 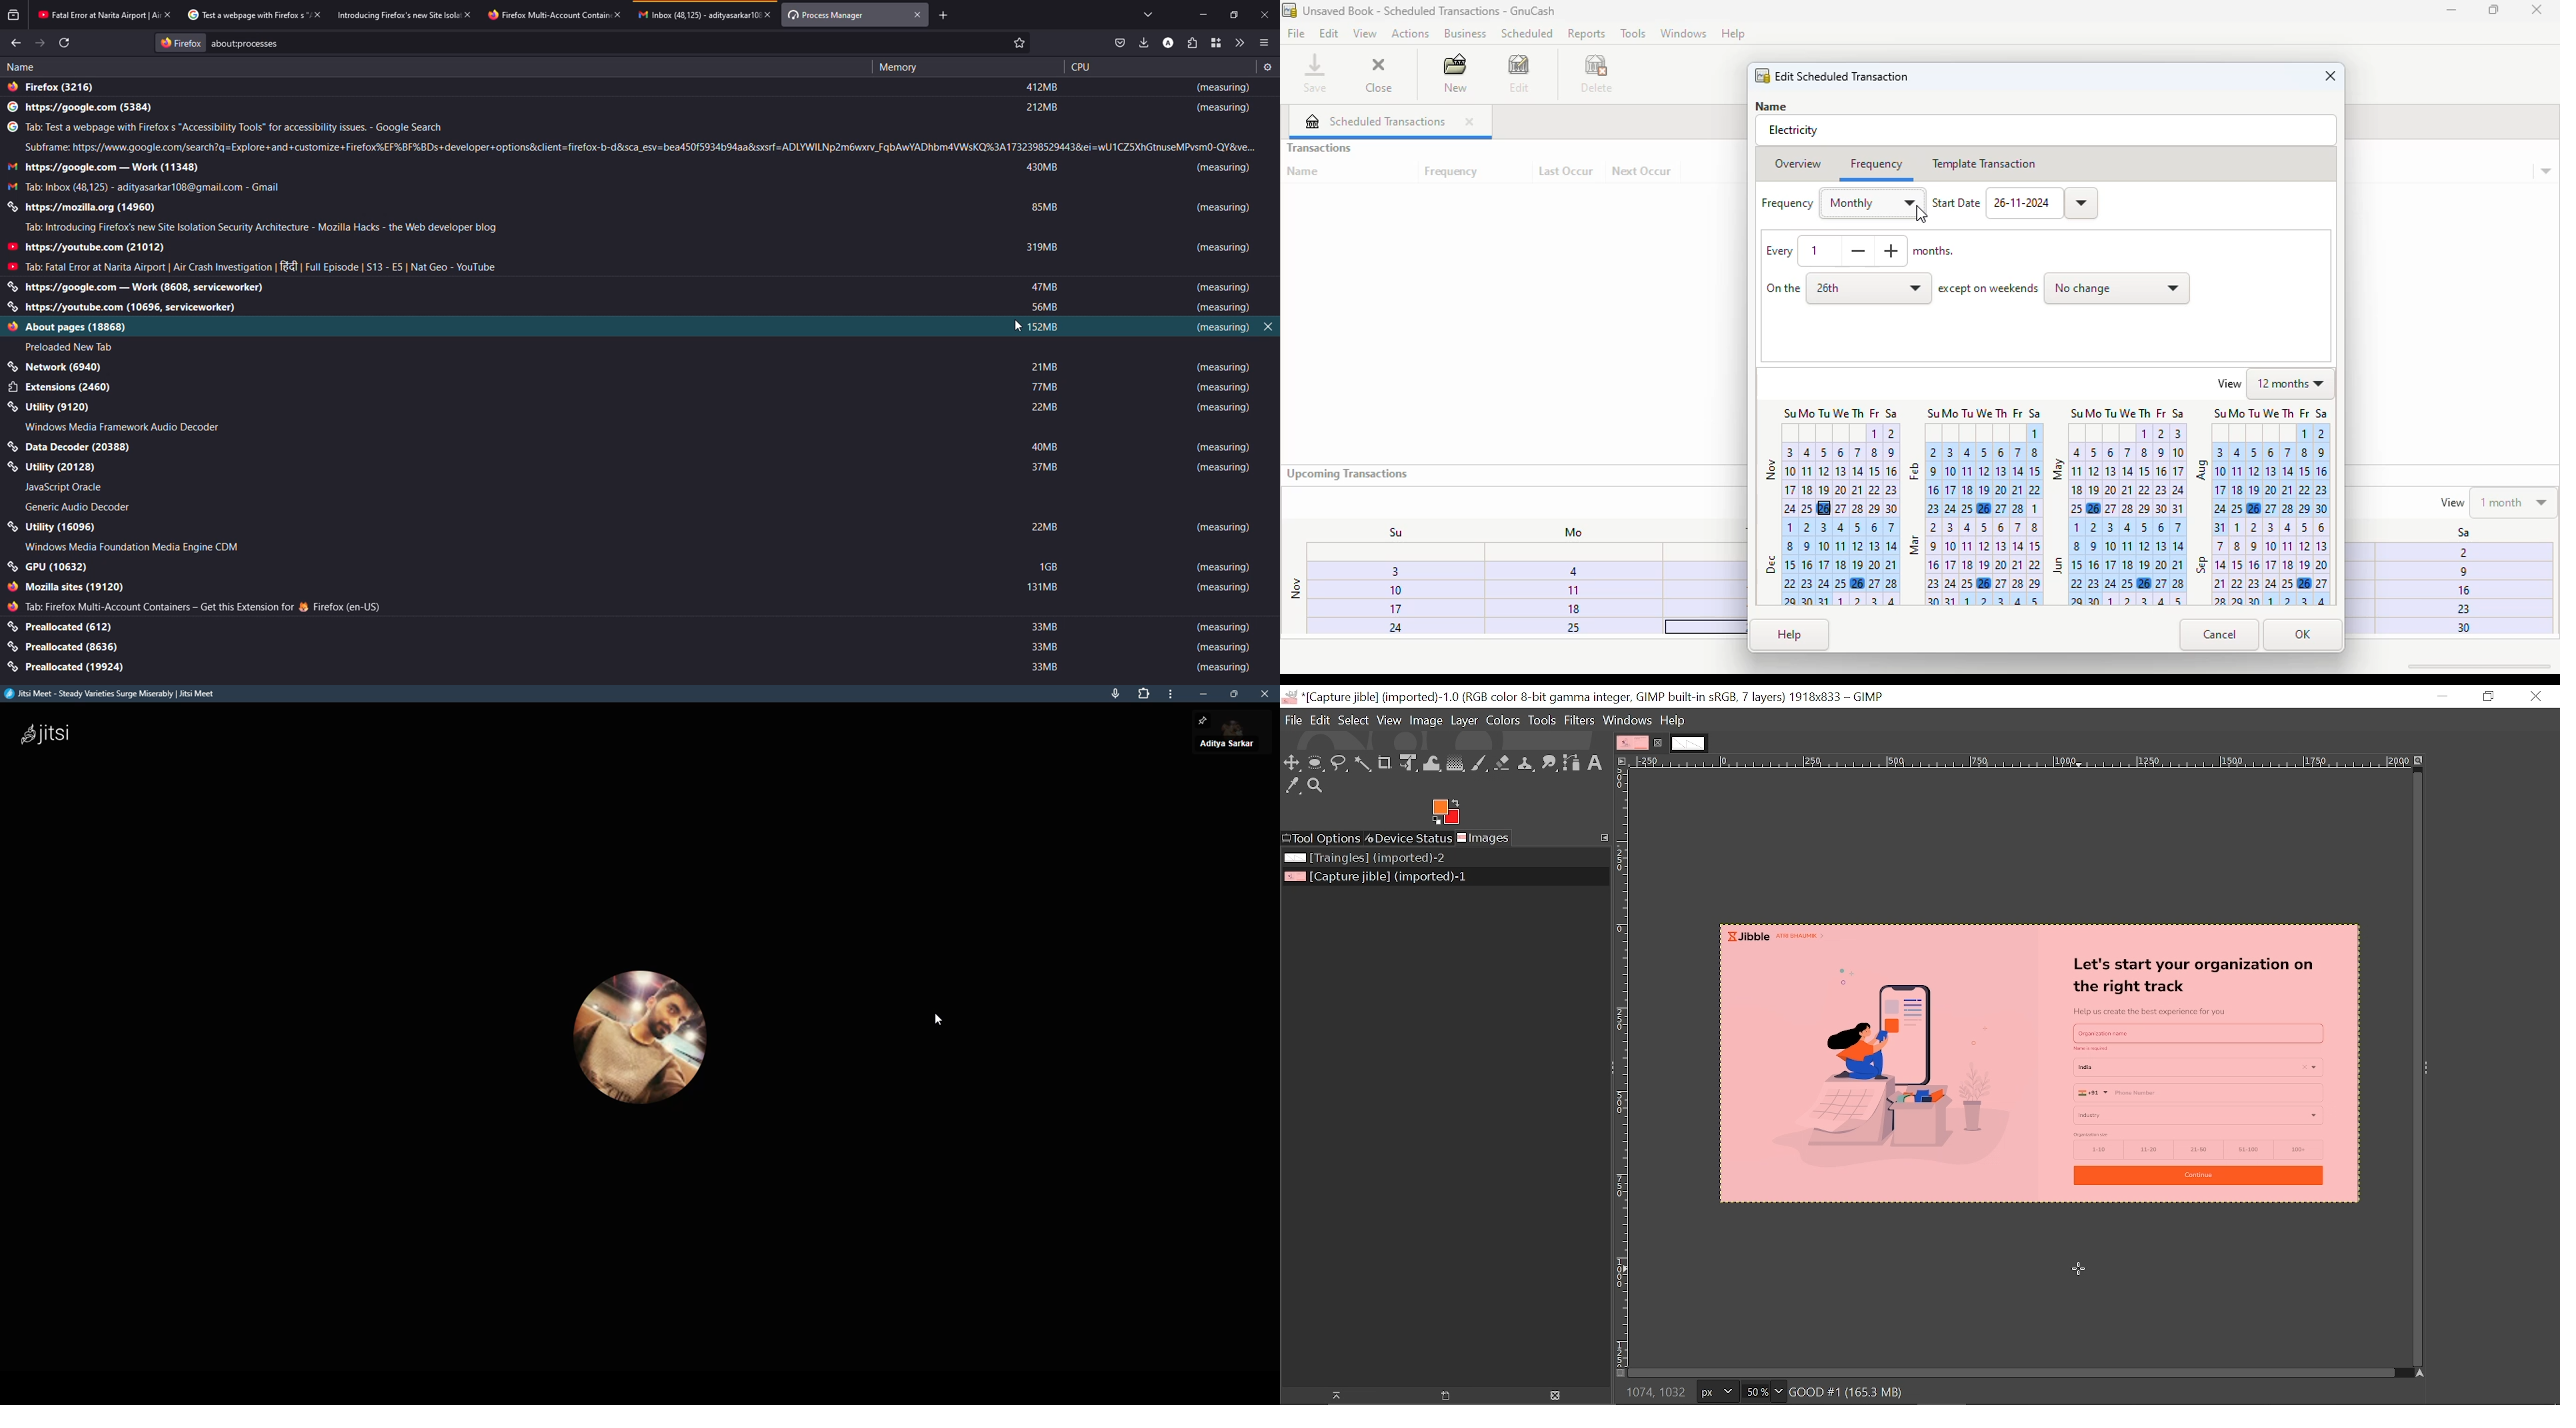 I want to click on measuring, so click(x=1223, y=529).